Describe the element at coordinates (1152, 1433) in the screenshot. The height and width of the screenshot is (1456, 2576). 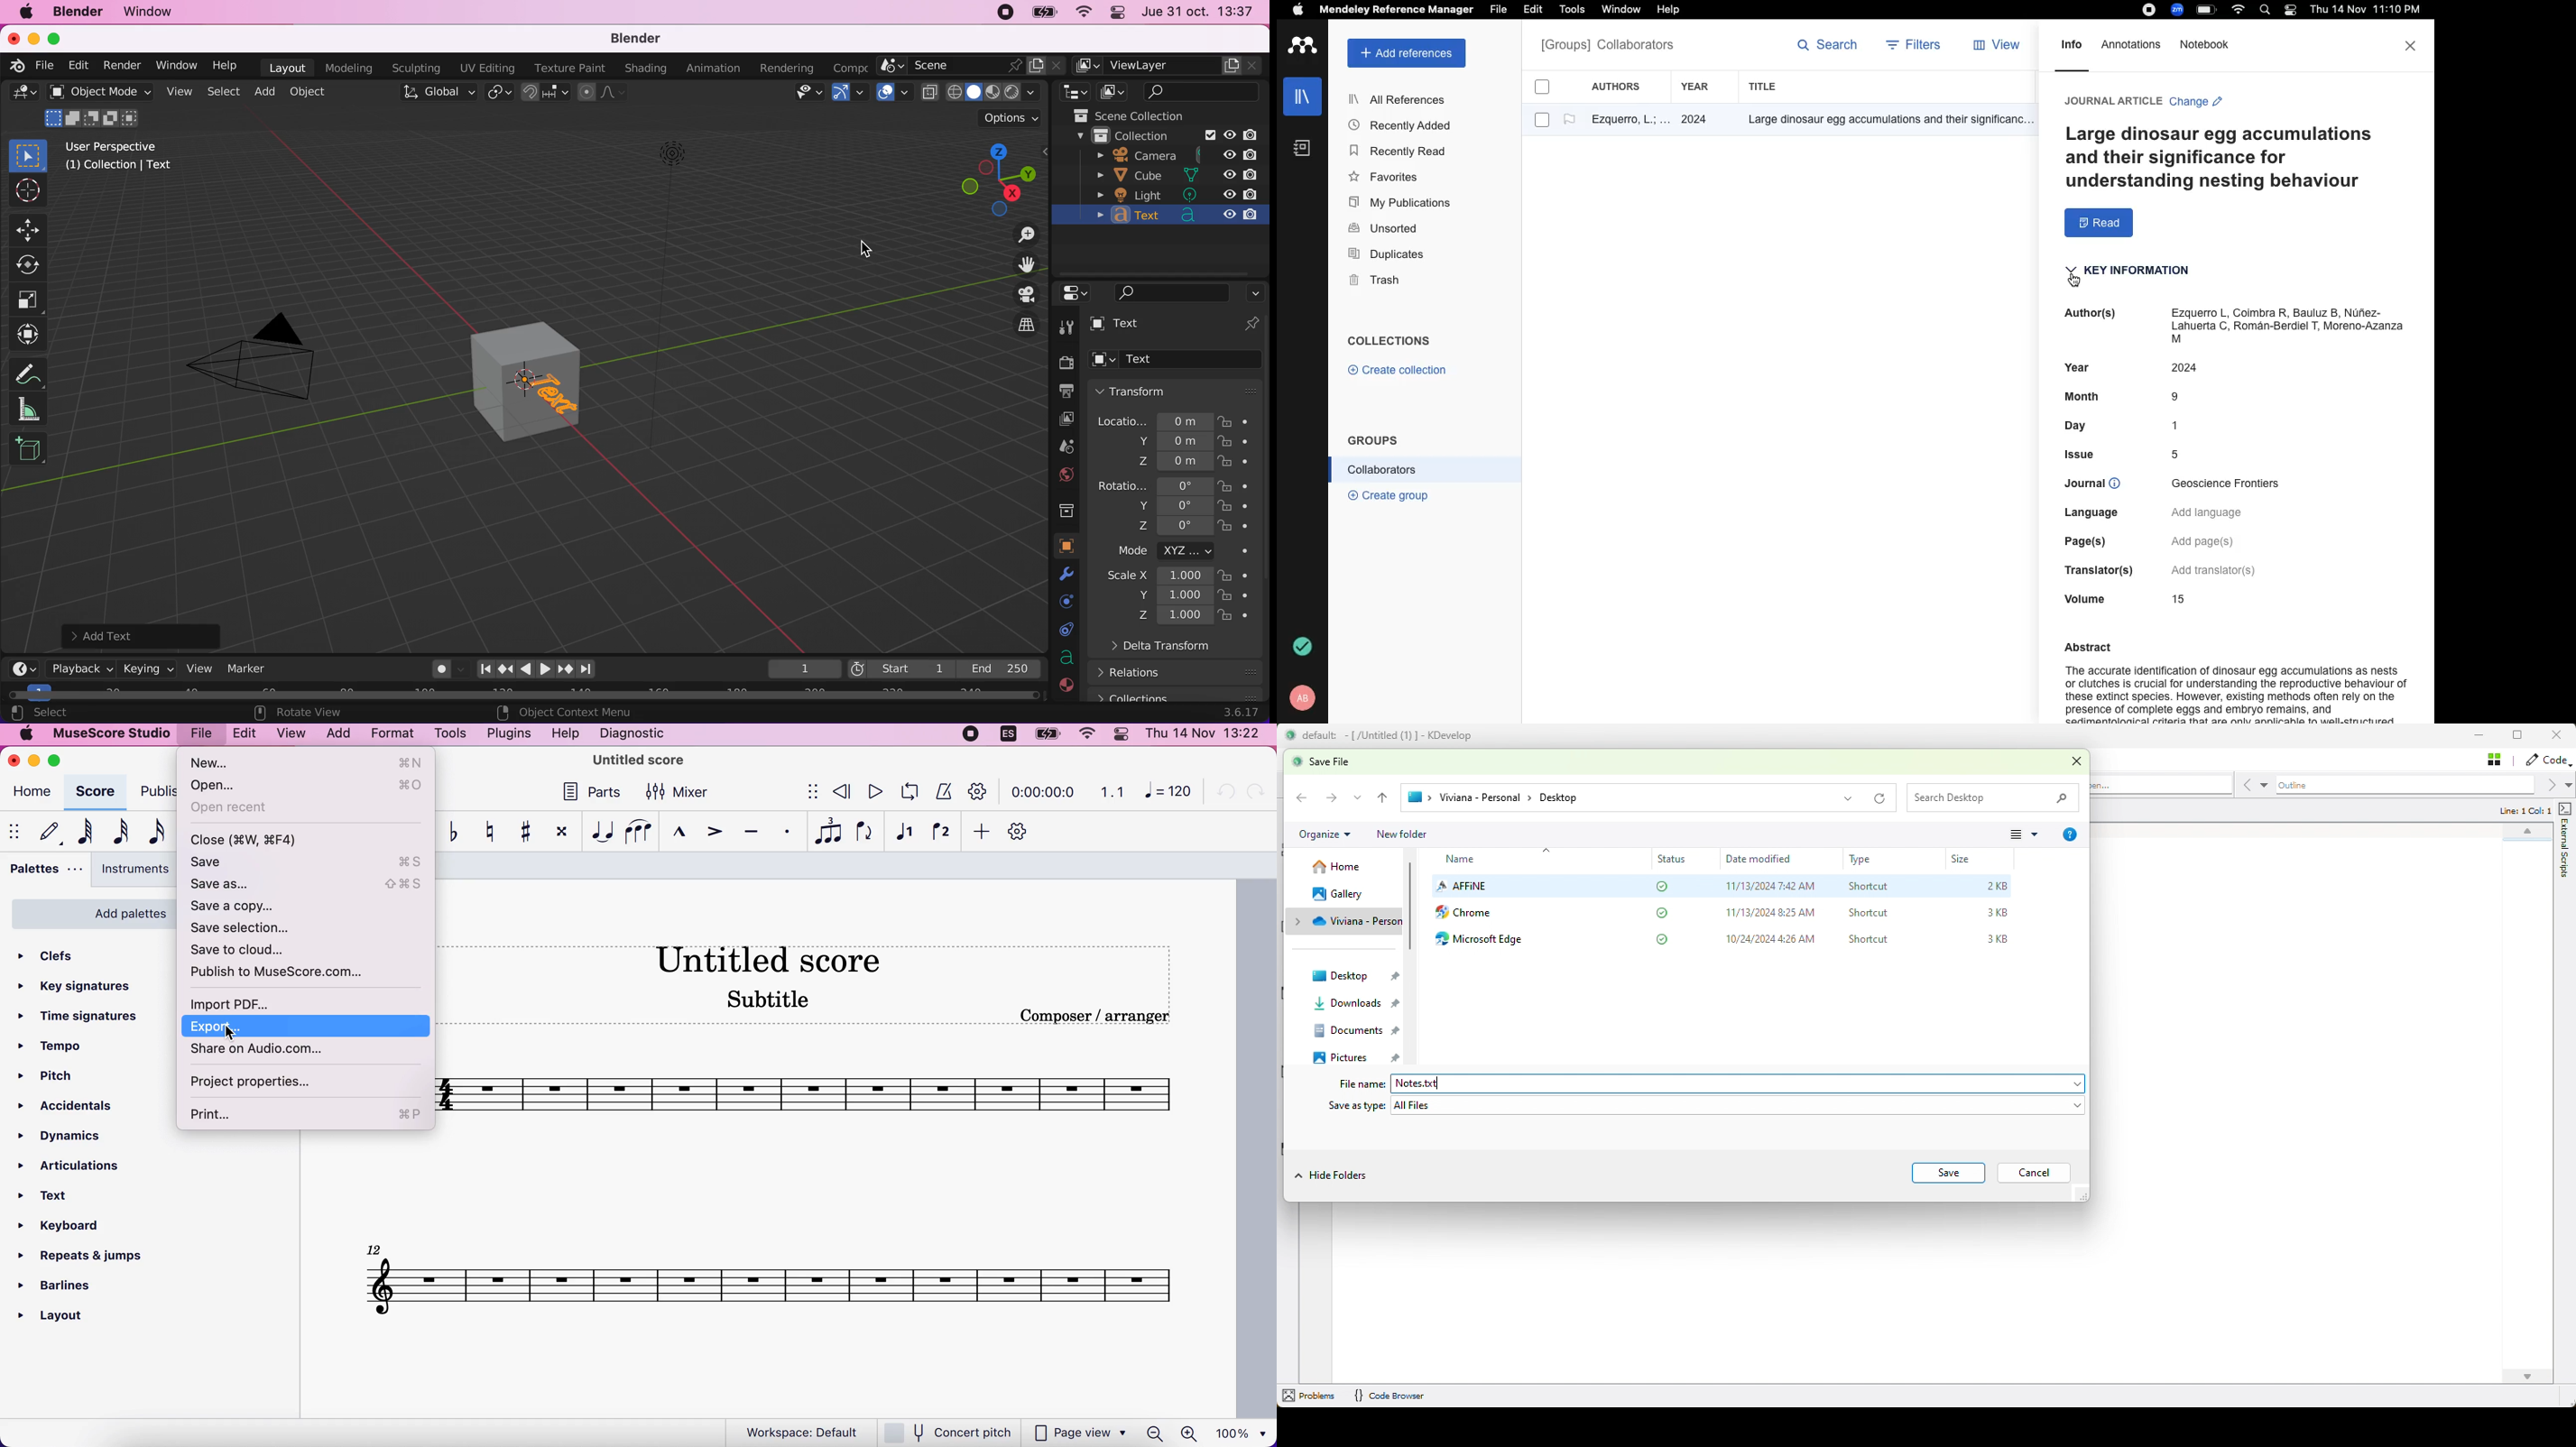
I see `zoom out` at that location.